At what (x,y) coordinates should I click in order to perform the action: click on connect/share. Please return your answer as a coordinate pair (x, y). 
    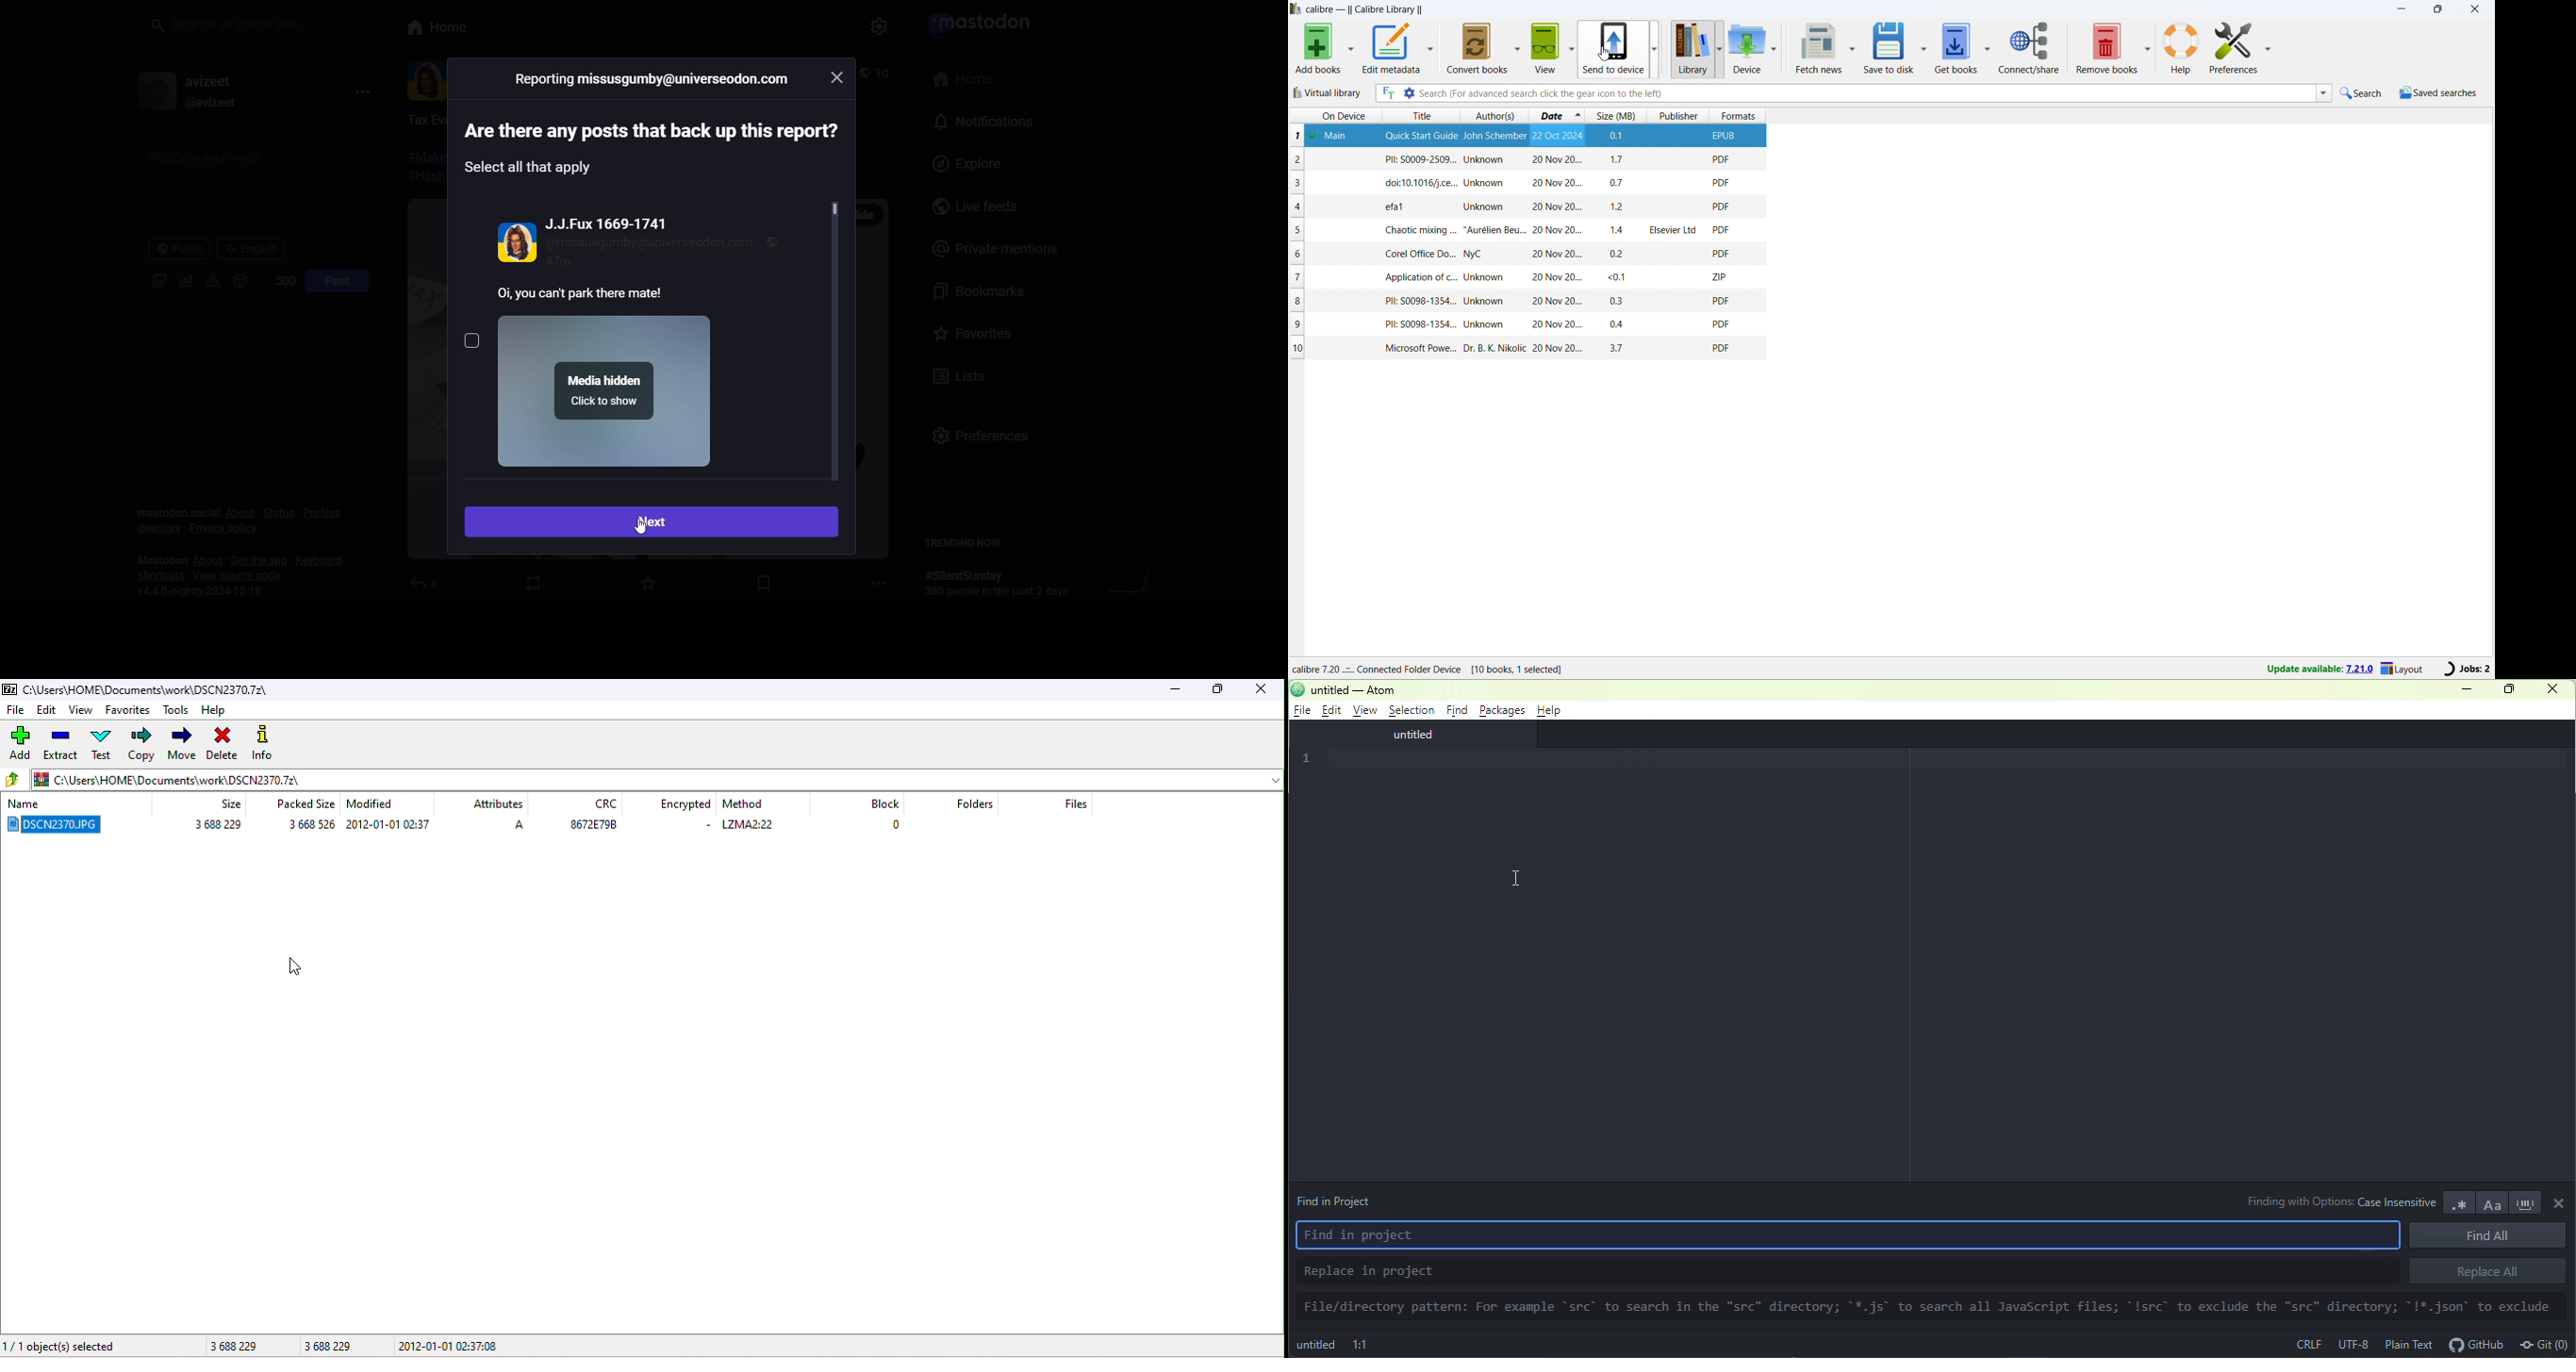
    Looking at the image, I should click on (2028, 48).